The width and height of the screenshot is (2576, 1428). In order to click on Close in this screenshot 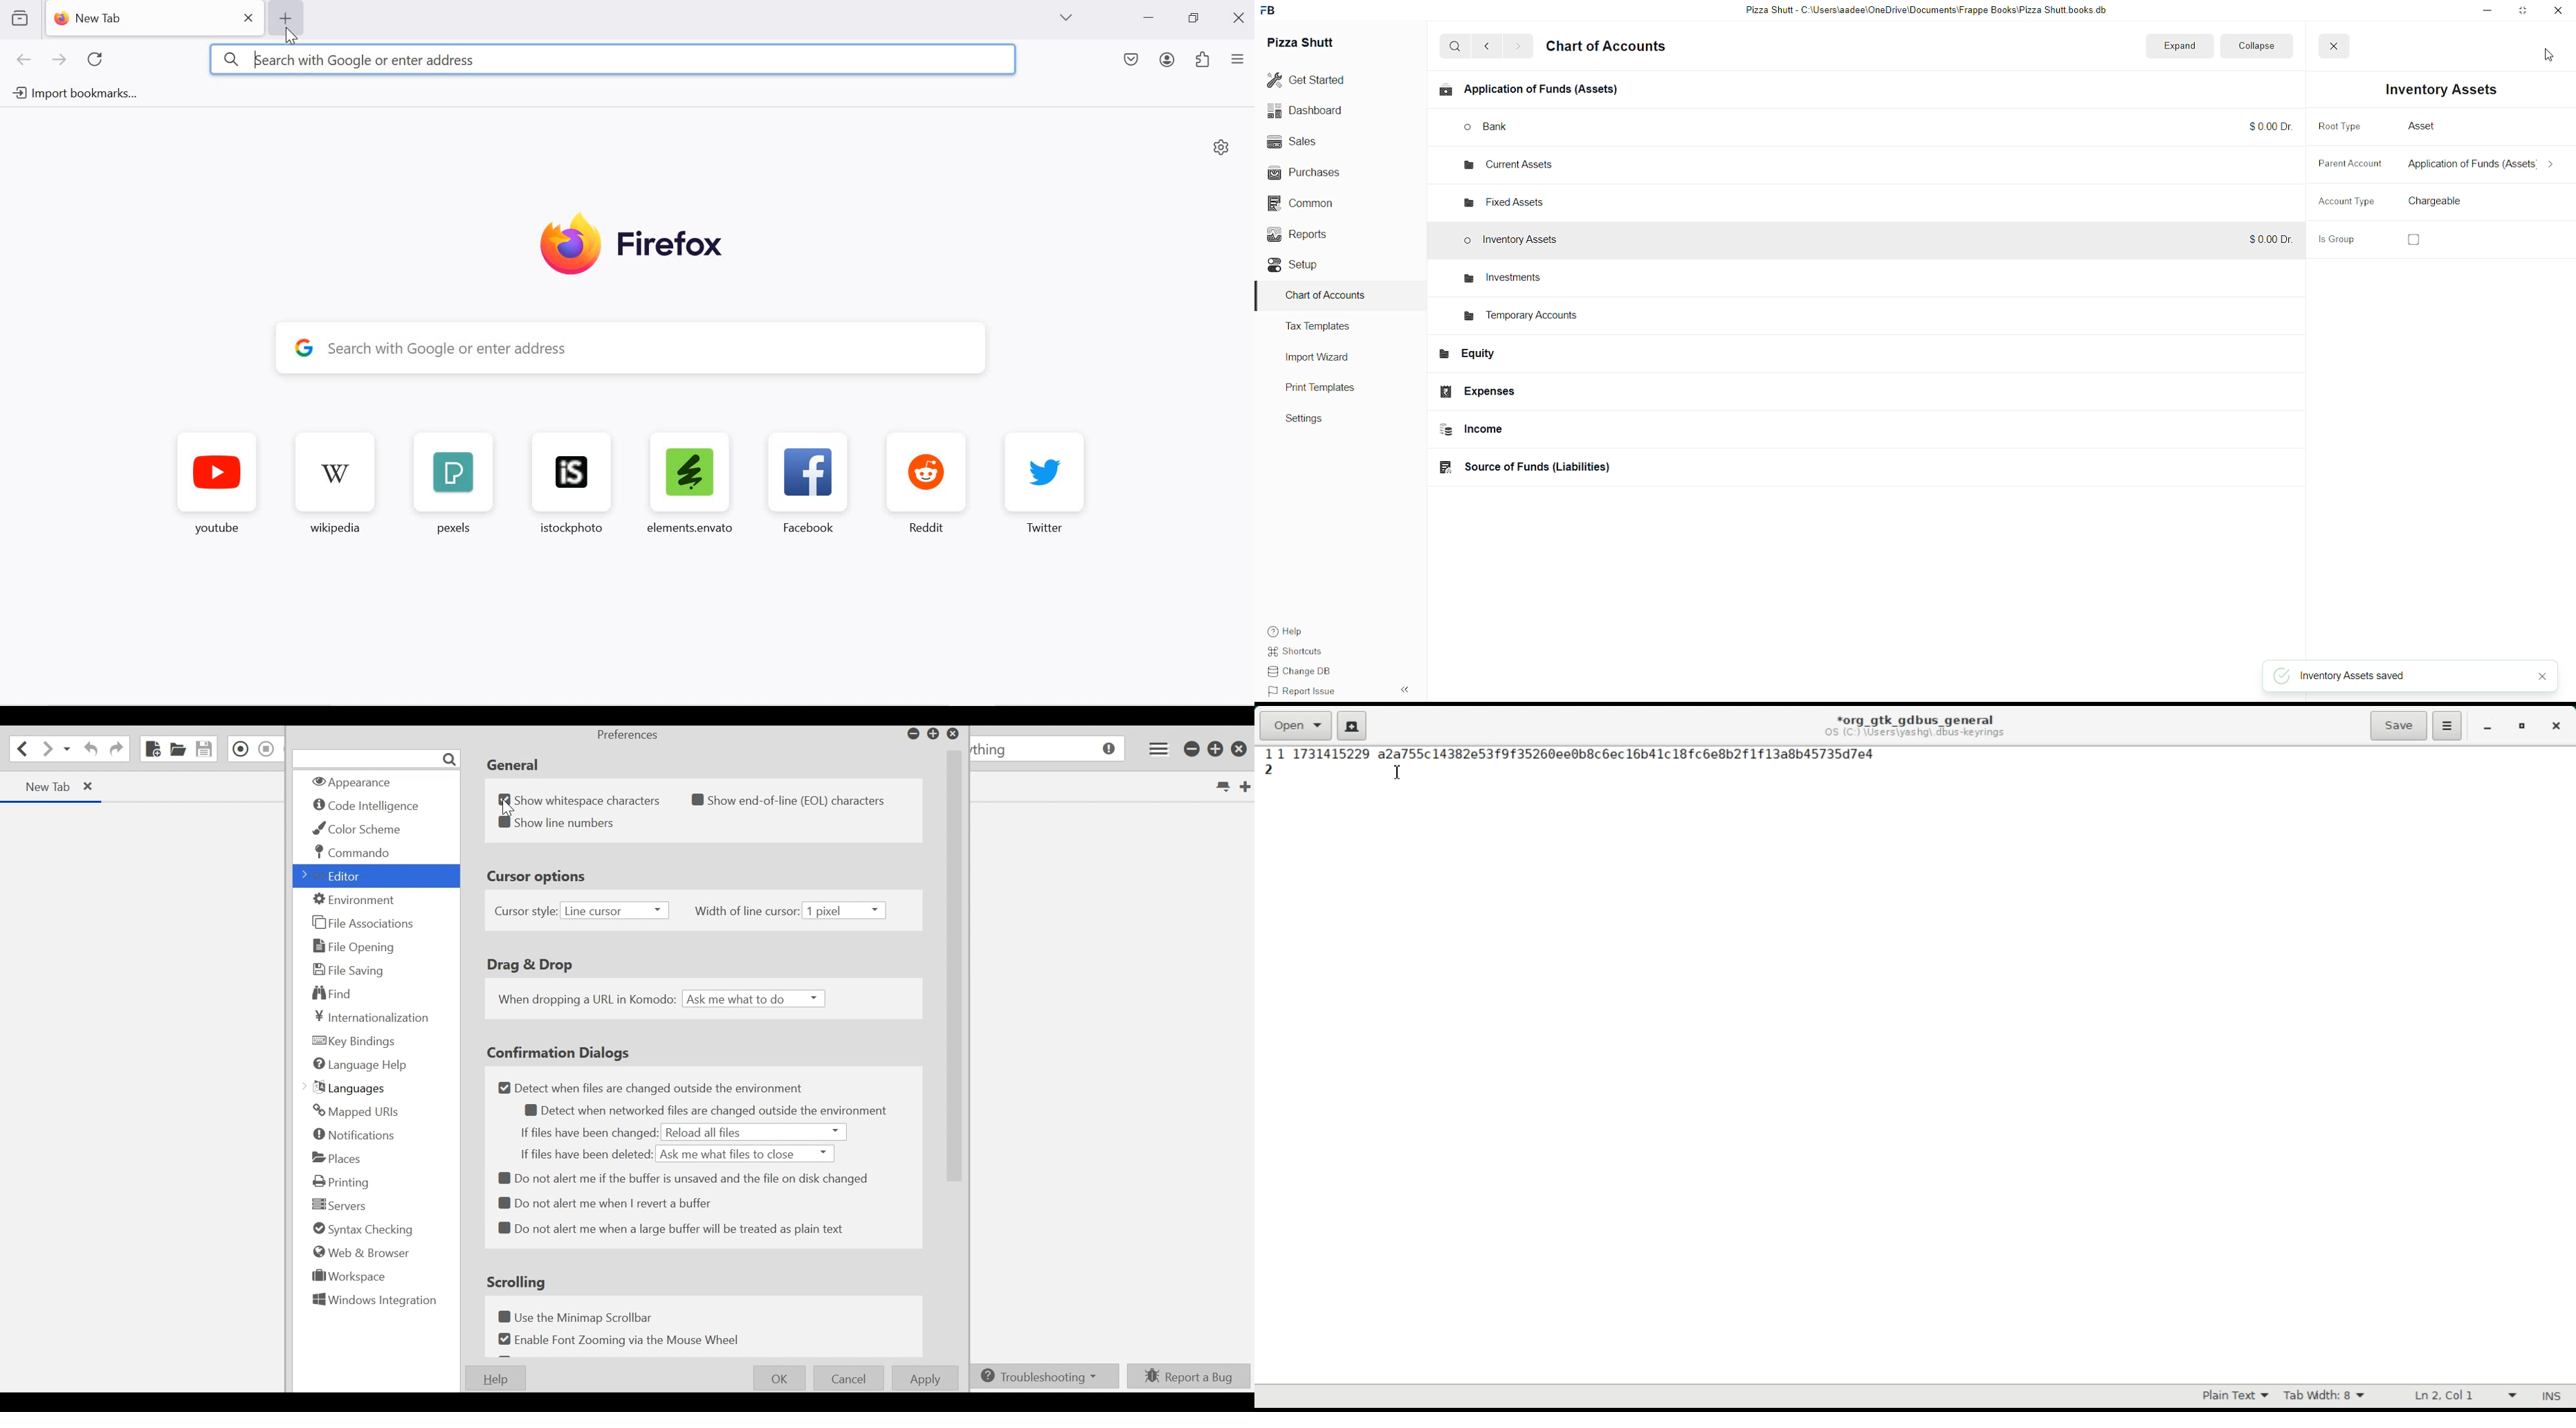, I will do `click(2555, 727)`.